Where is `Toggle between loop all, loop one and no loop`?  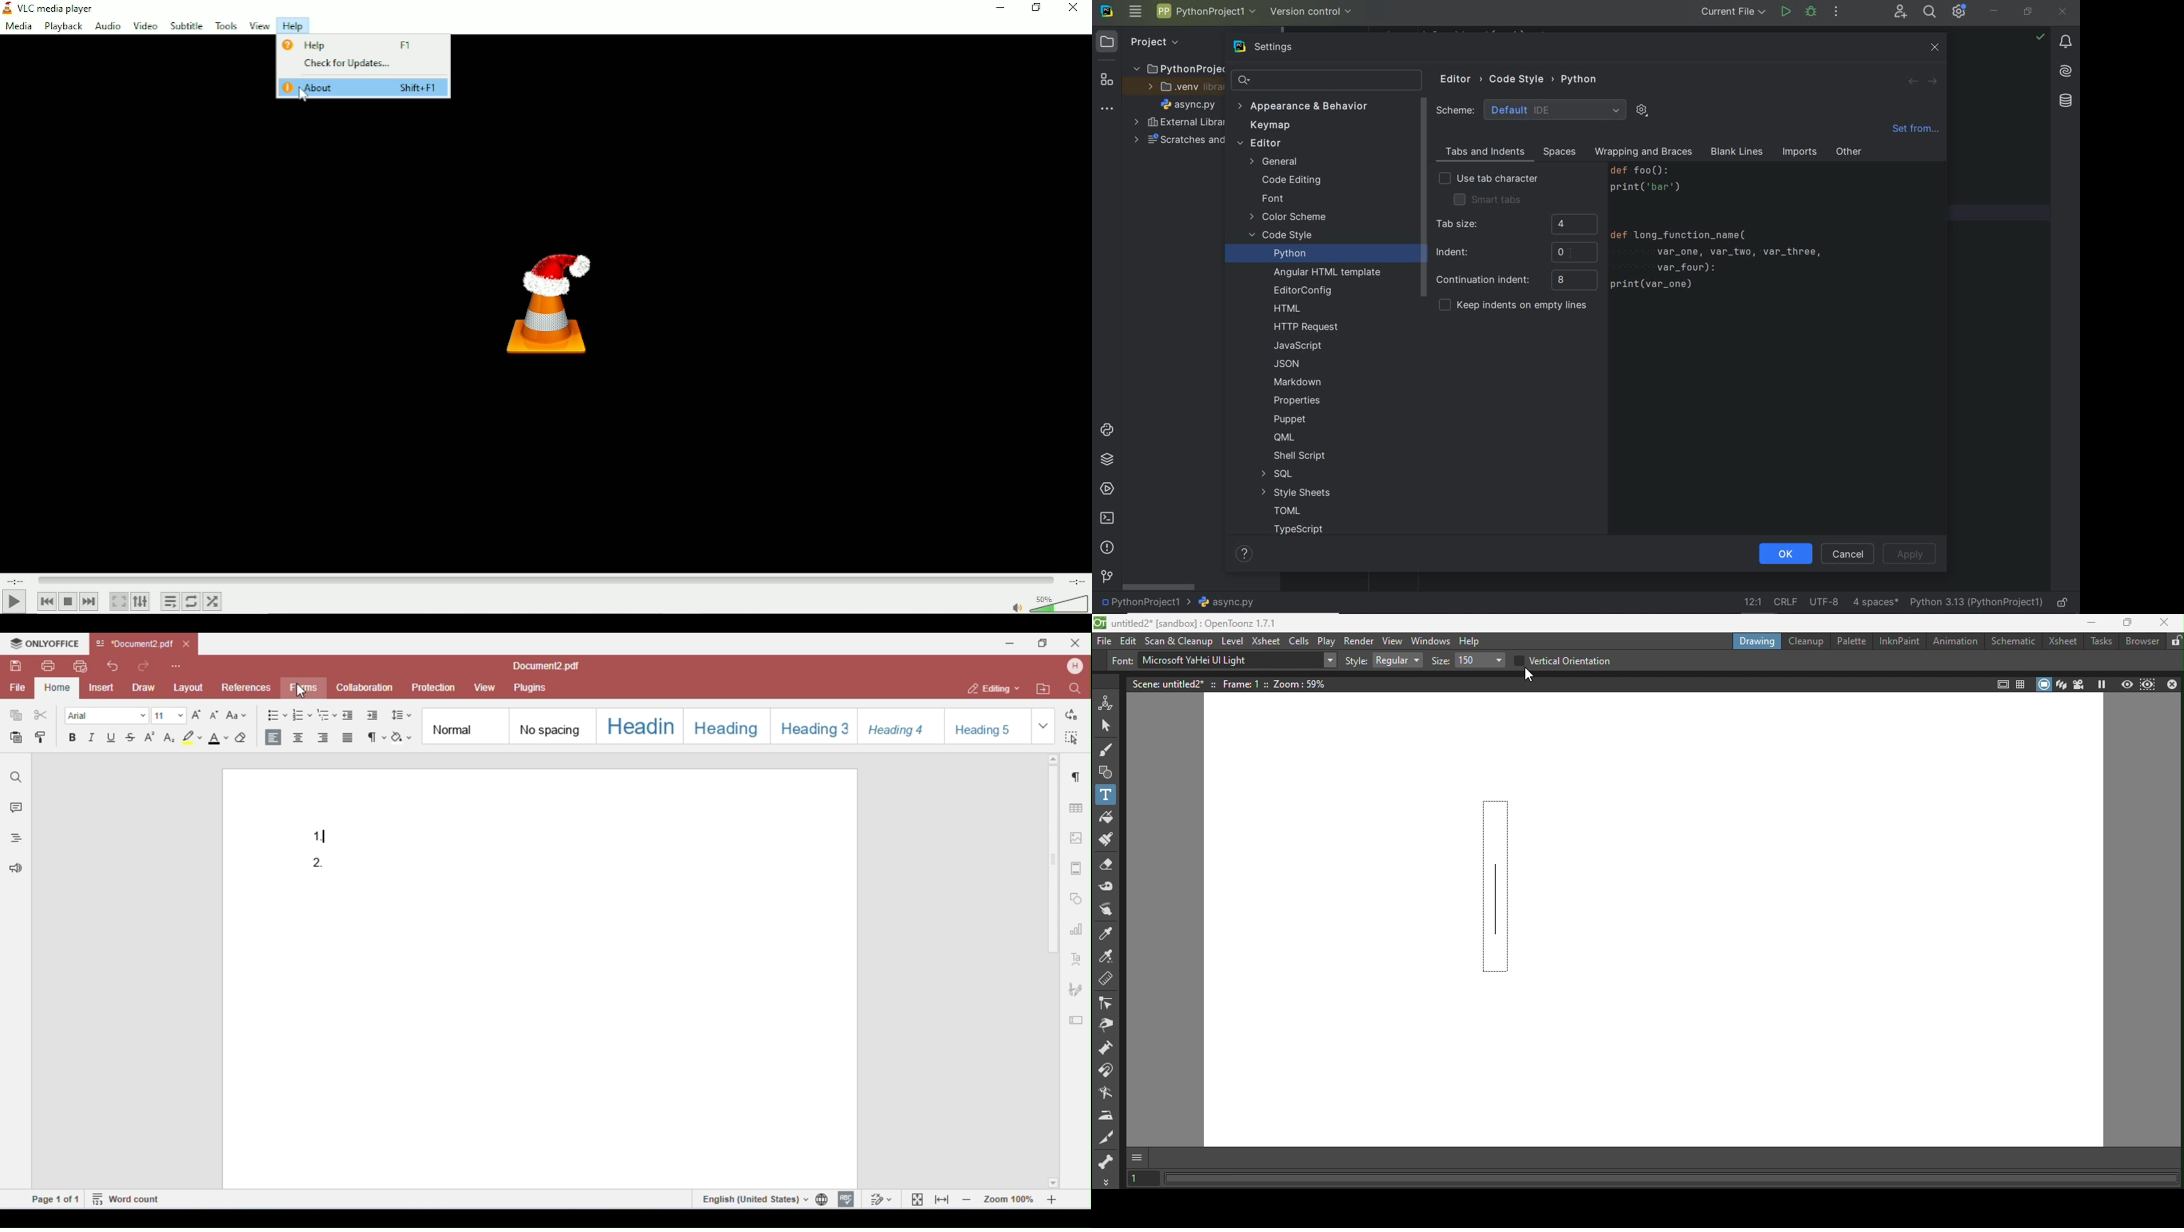 Toggle between loop all, loop one and no loop is located at coordinates (191, 601).